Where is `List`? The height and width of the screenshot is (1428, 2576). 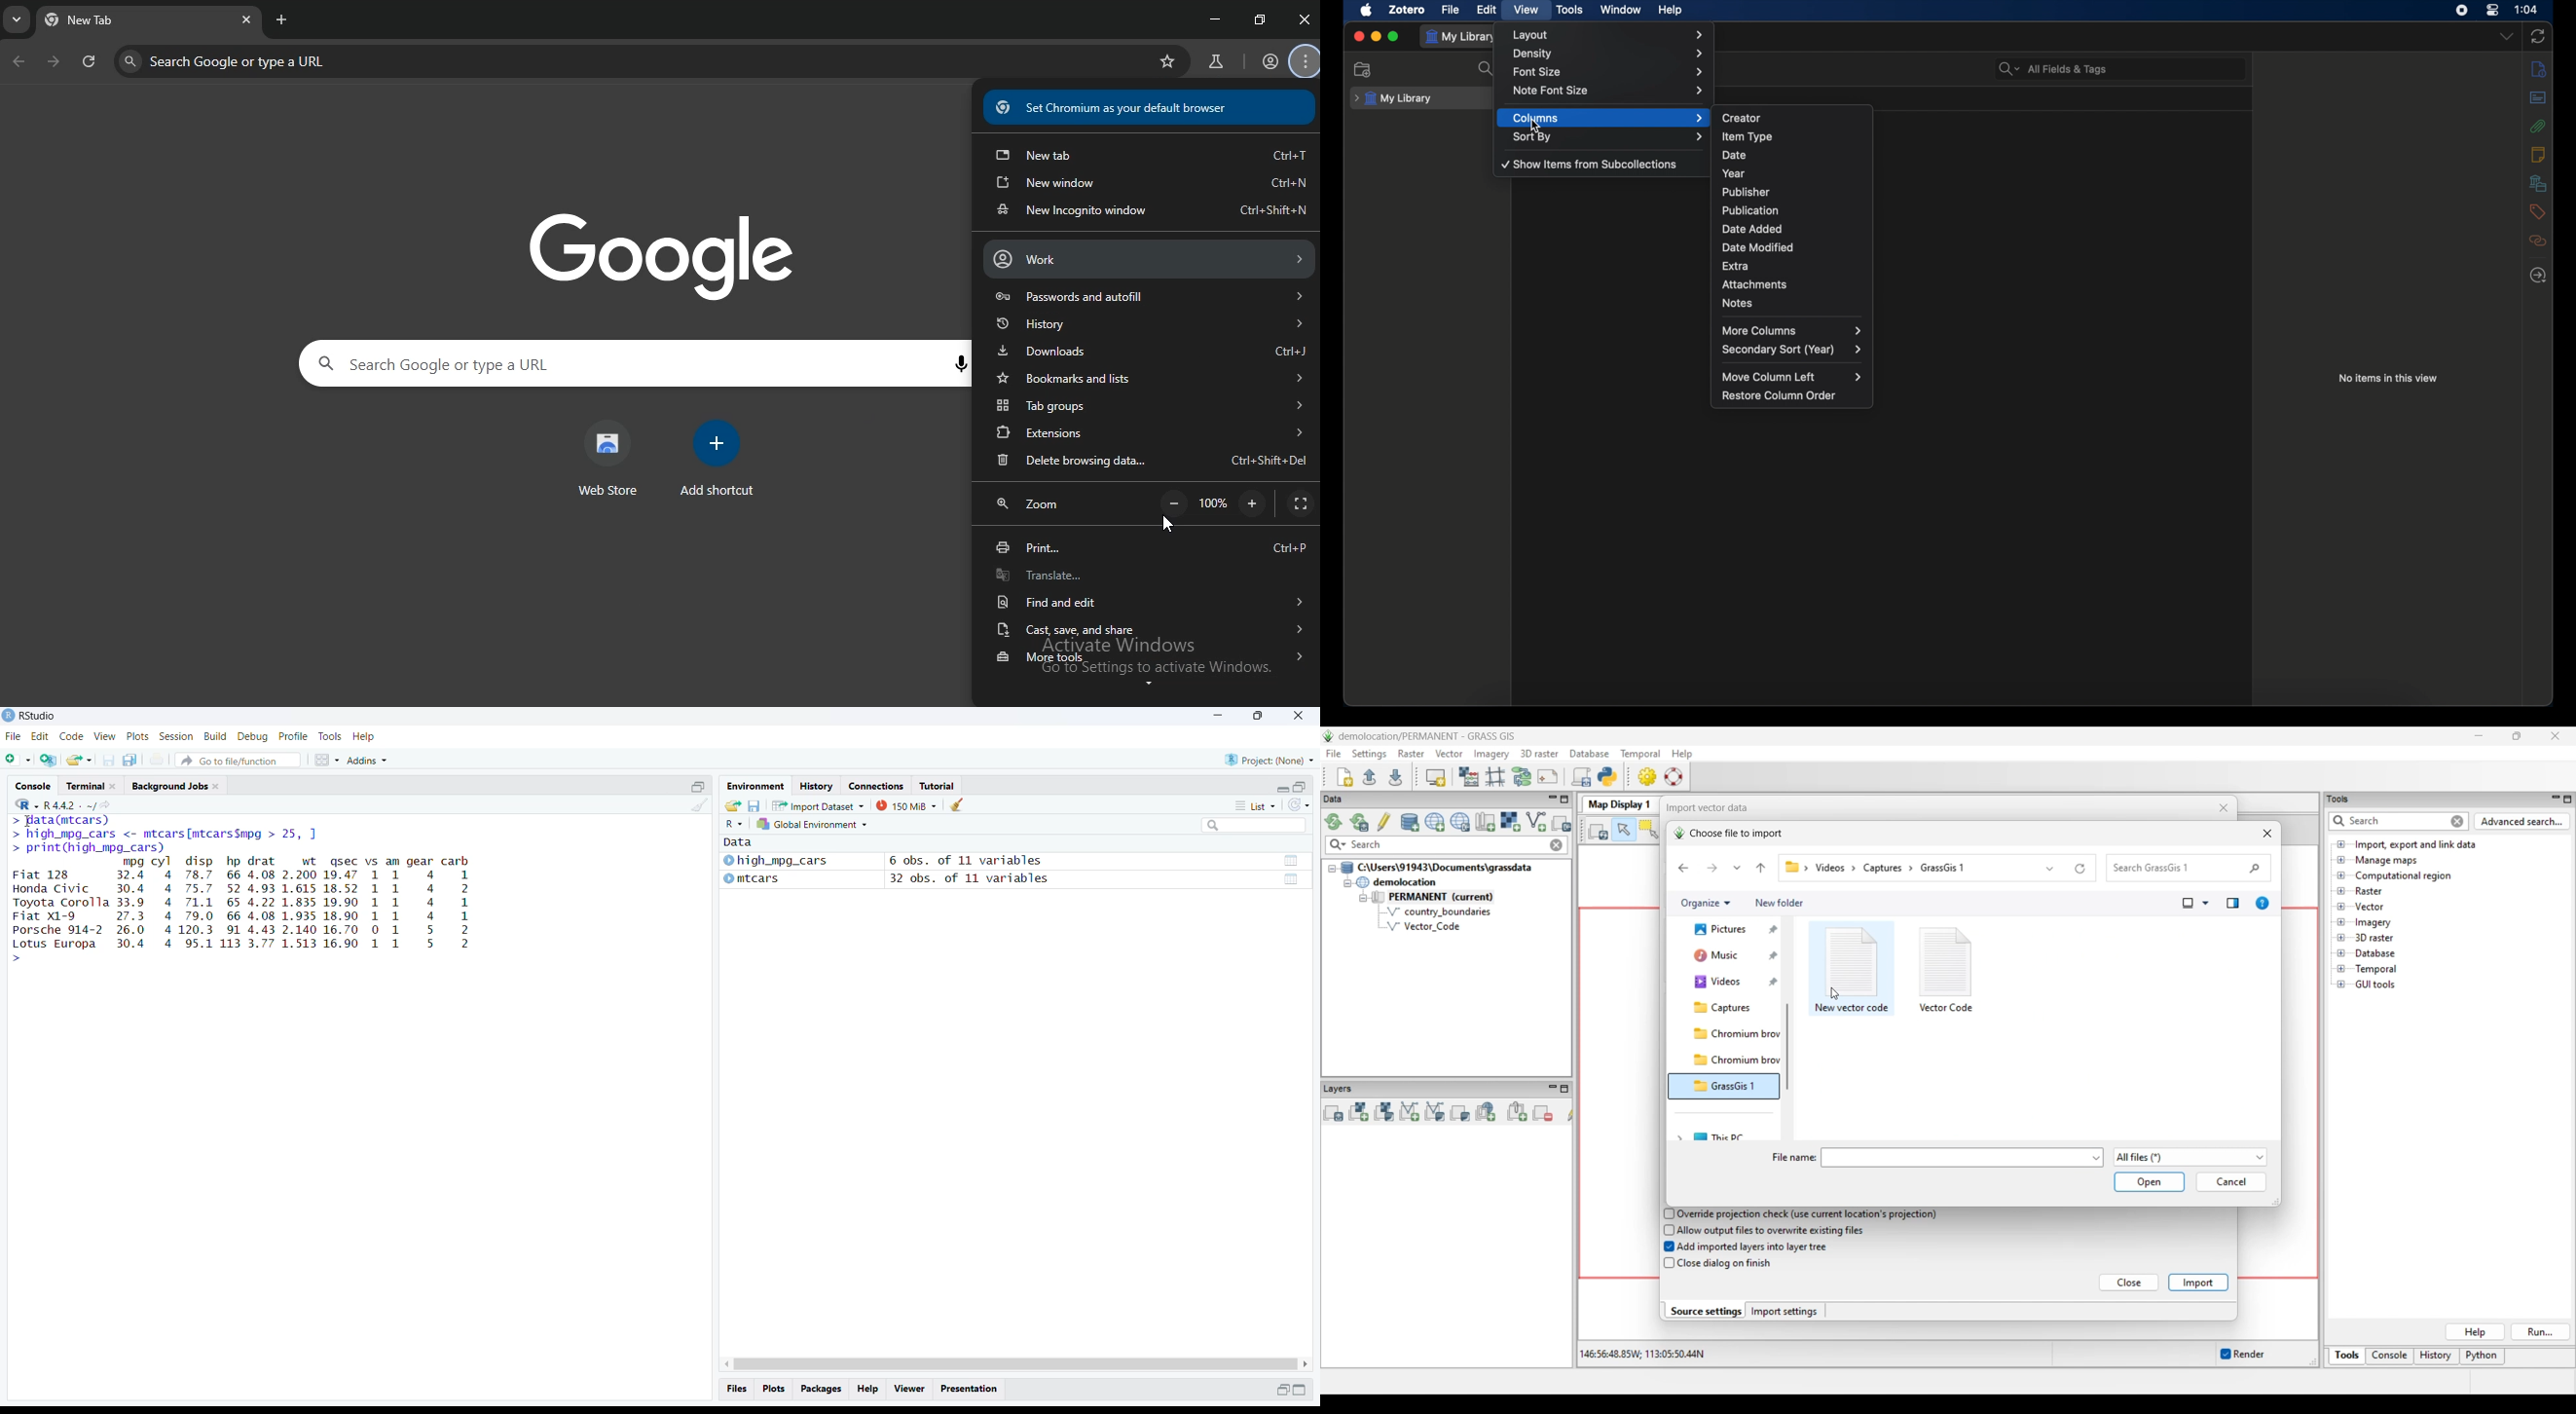
List is located at coordinates (1255, 805).